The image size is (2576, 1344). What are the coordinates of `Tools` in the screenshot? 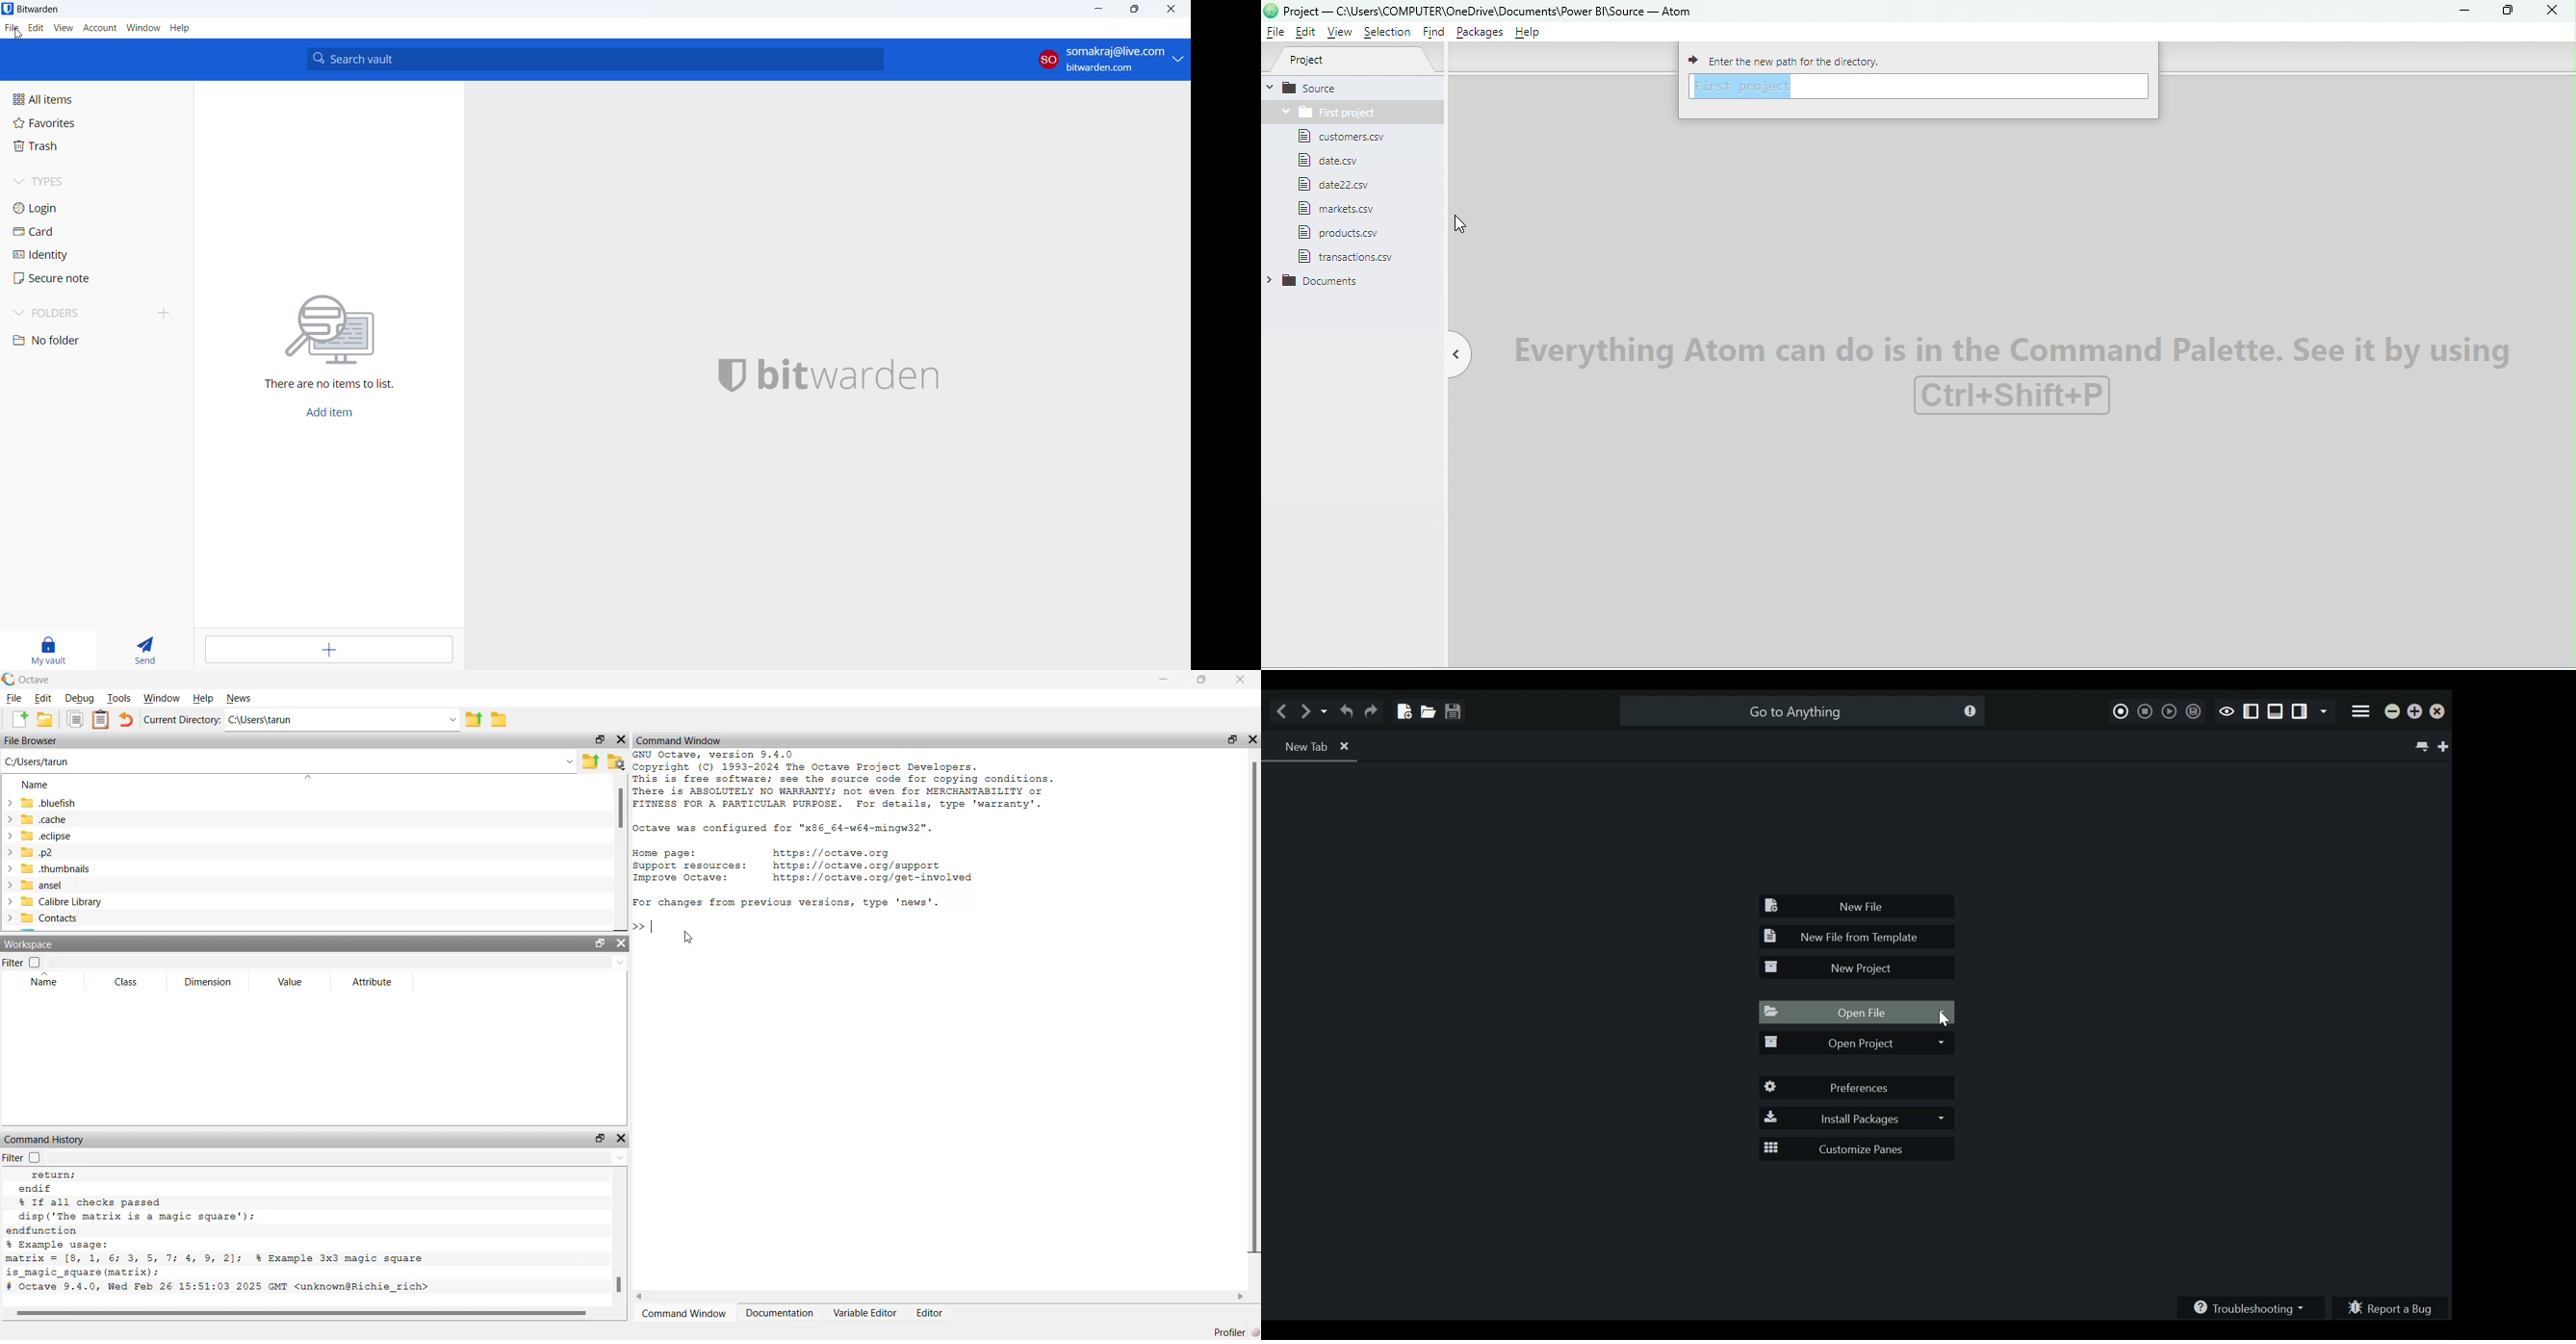 It's located at (119, 698).